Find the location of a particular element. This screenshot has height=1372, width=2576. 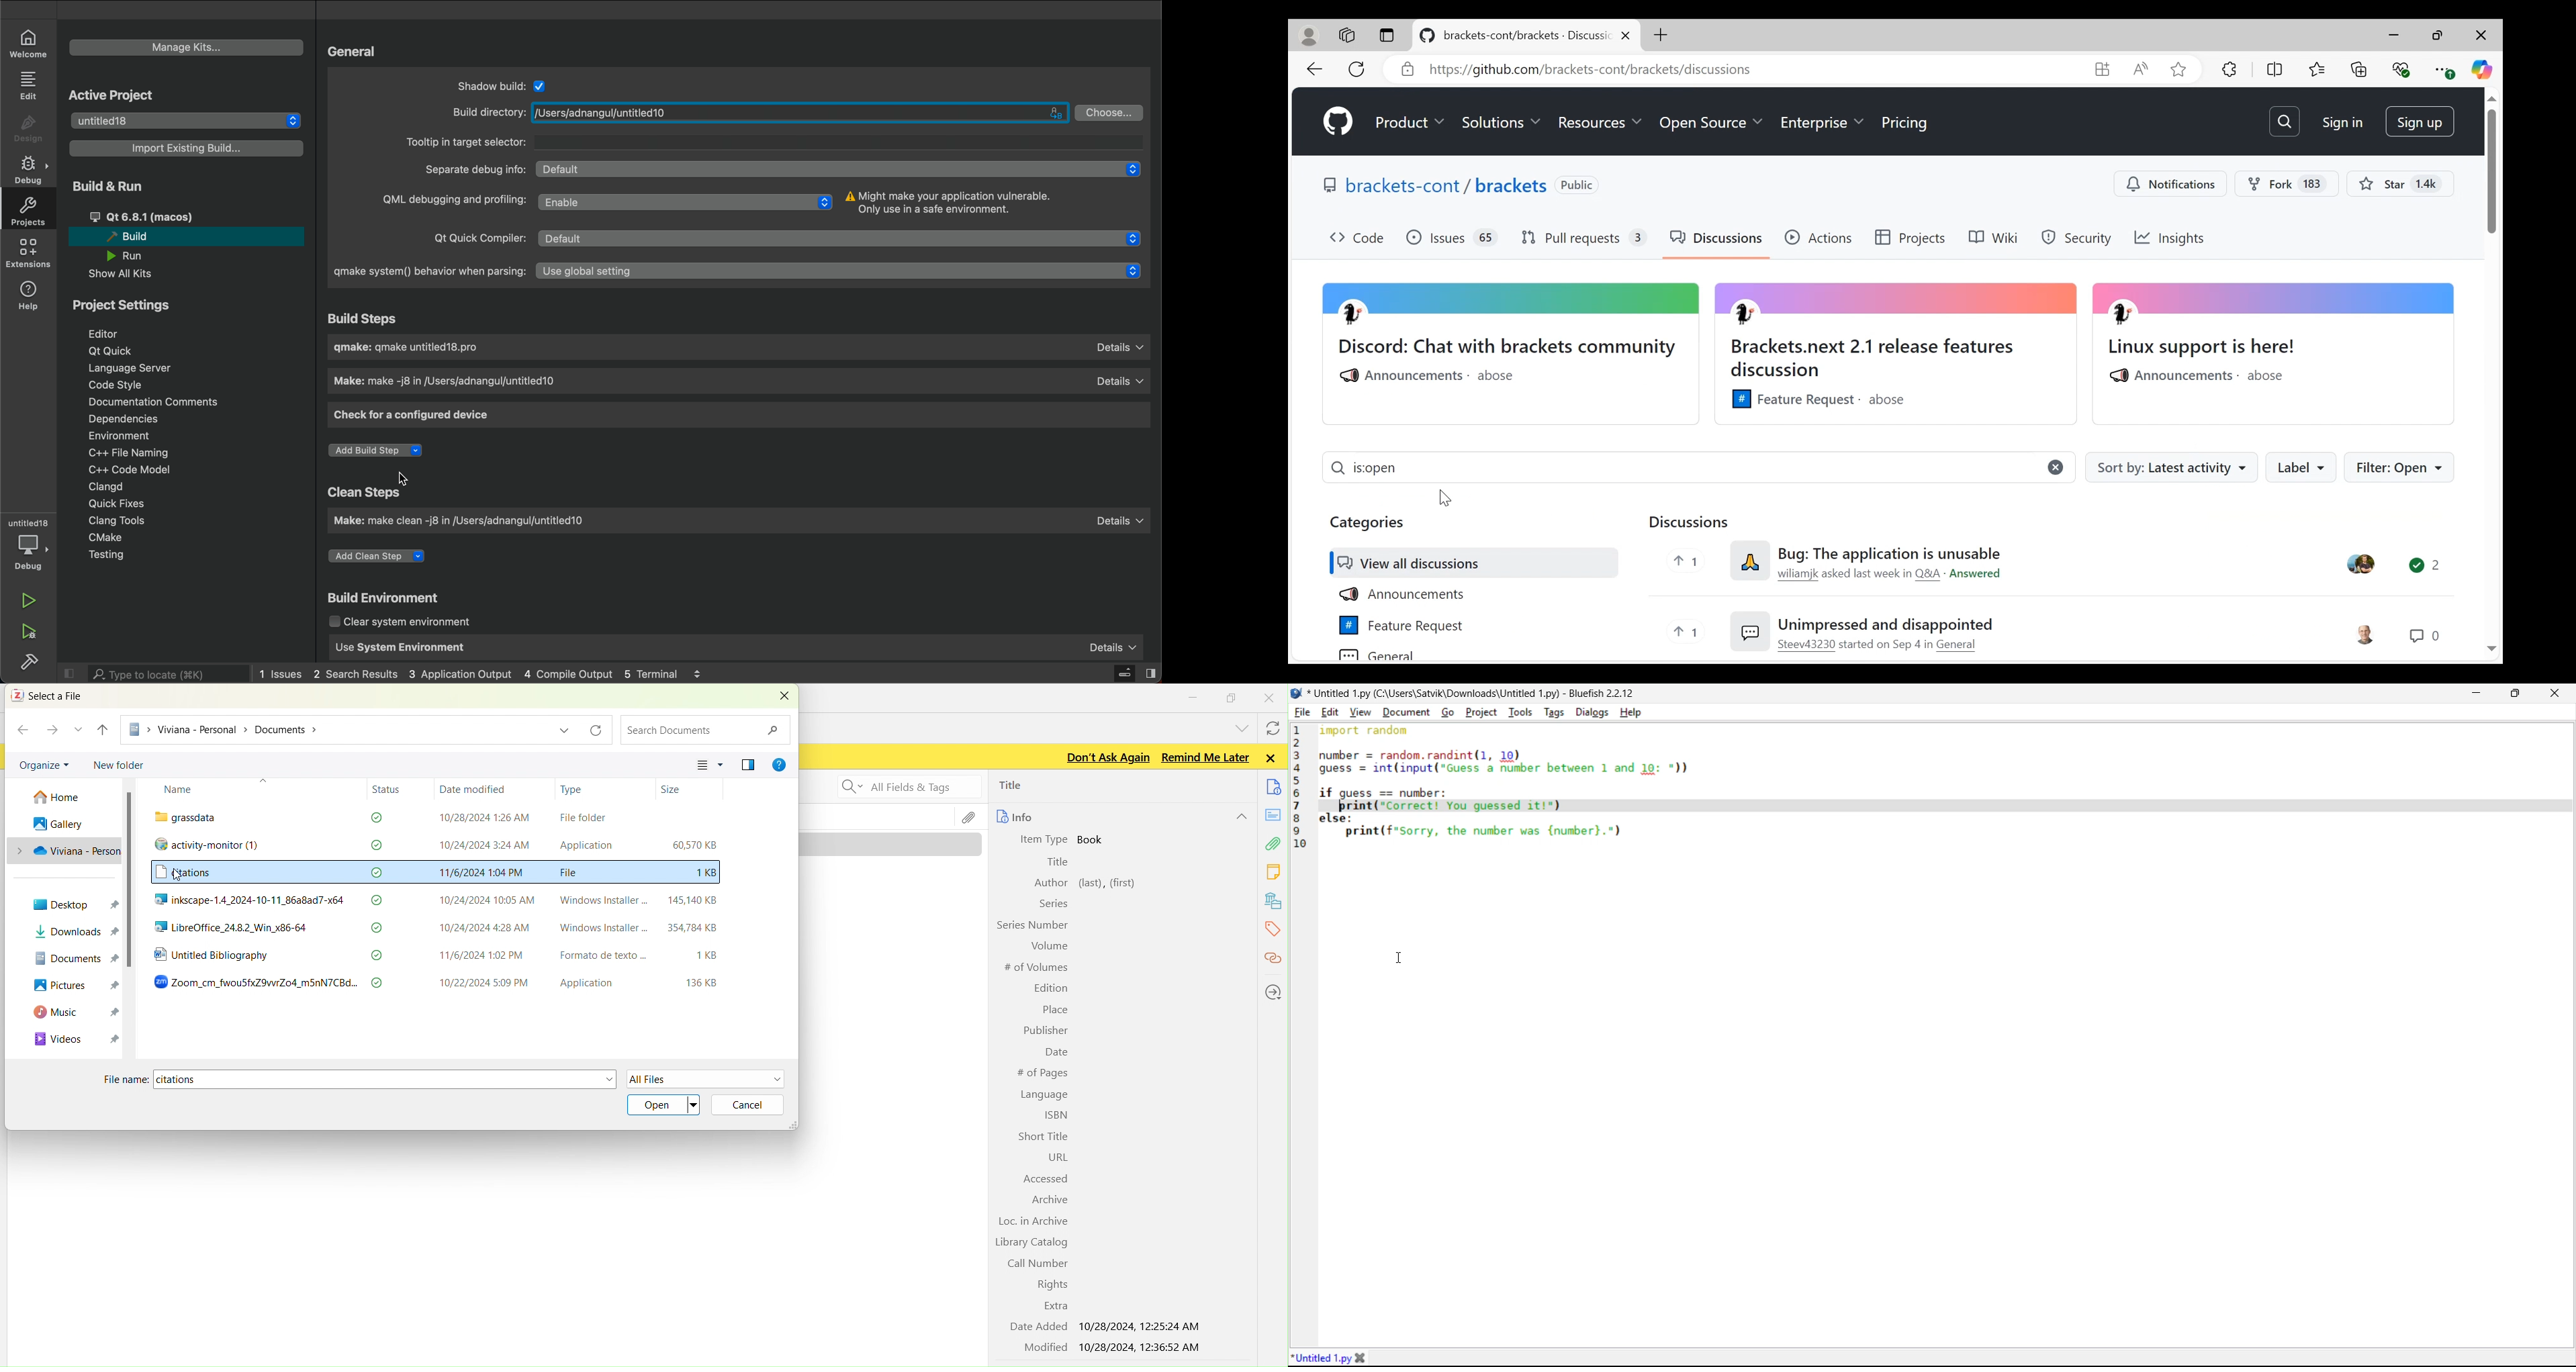

Solutions is located at coordinates (1502, 123).